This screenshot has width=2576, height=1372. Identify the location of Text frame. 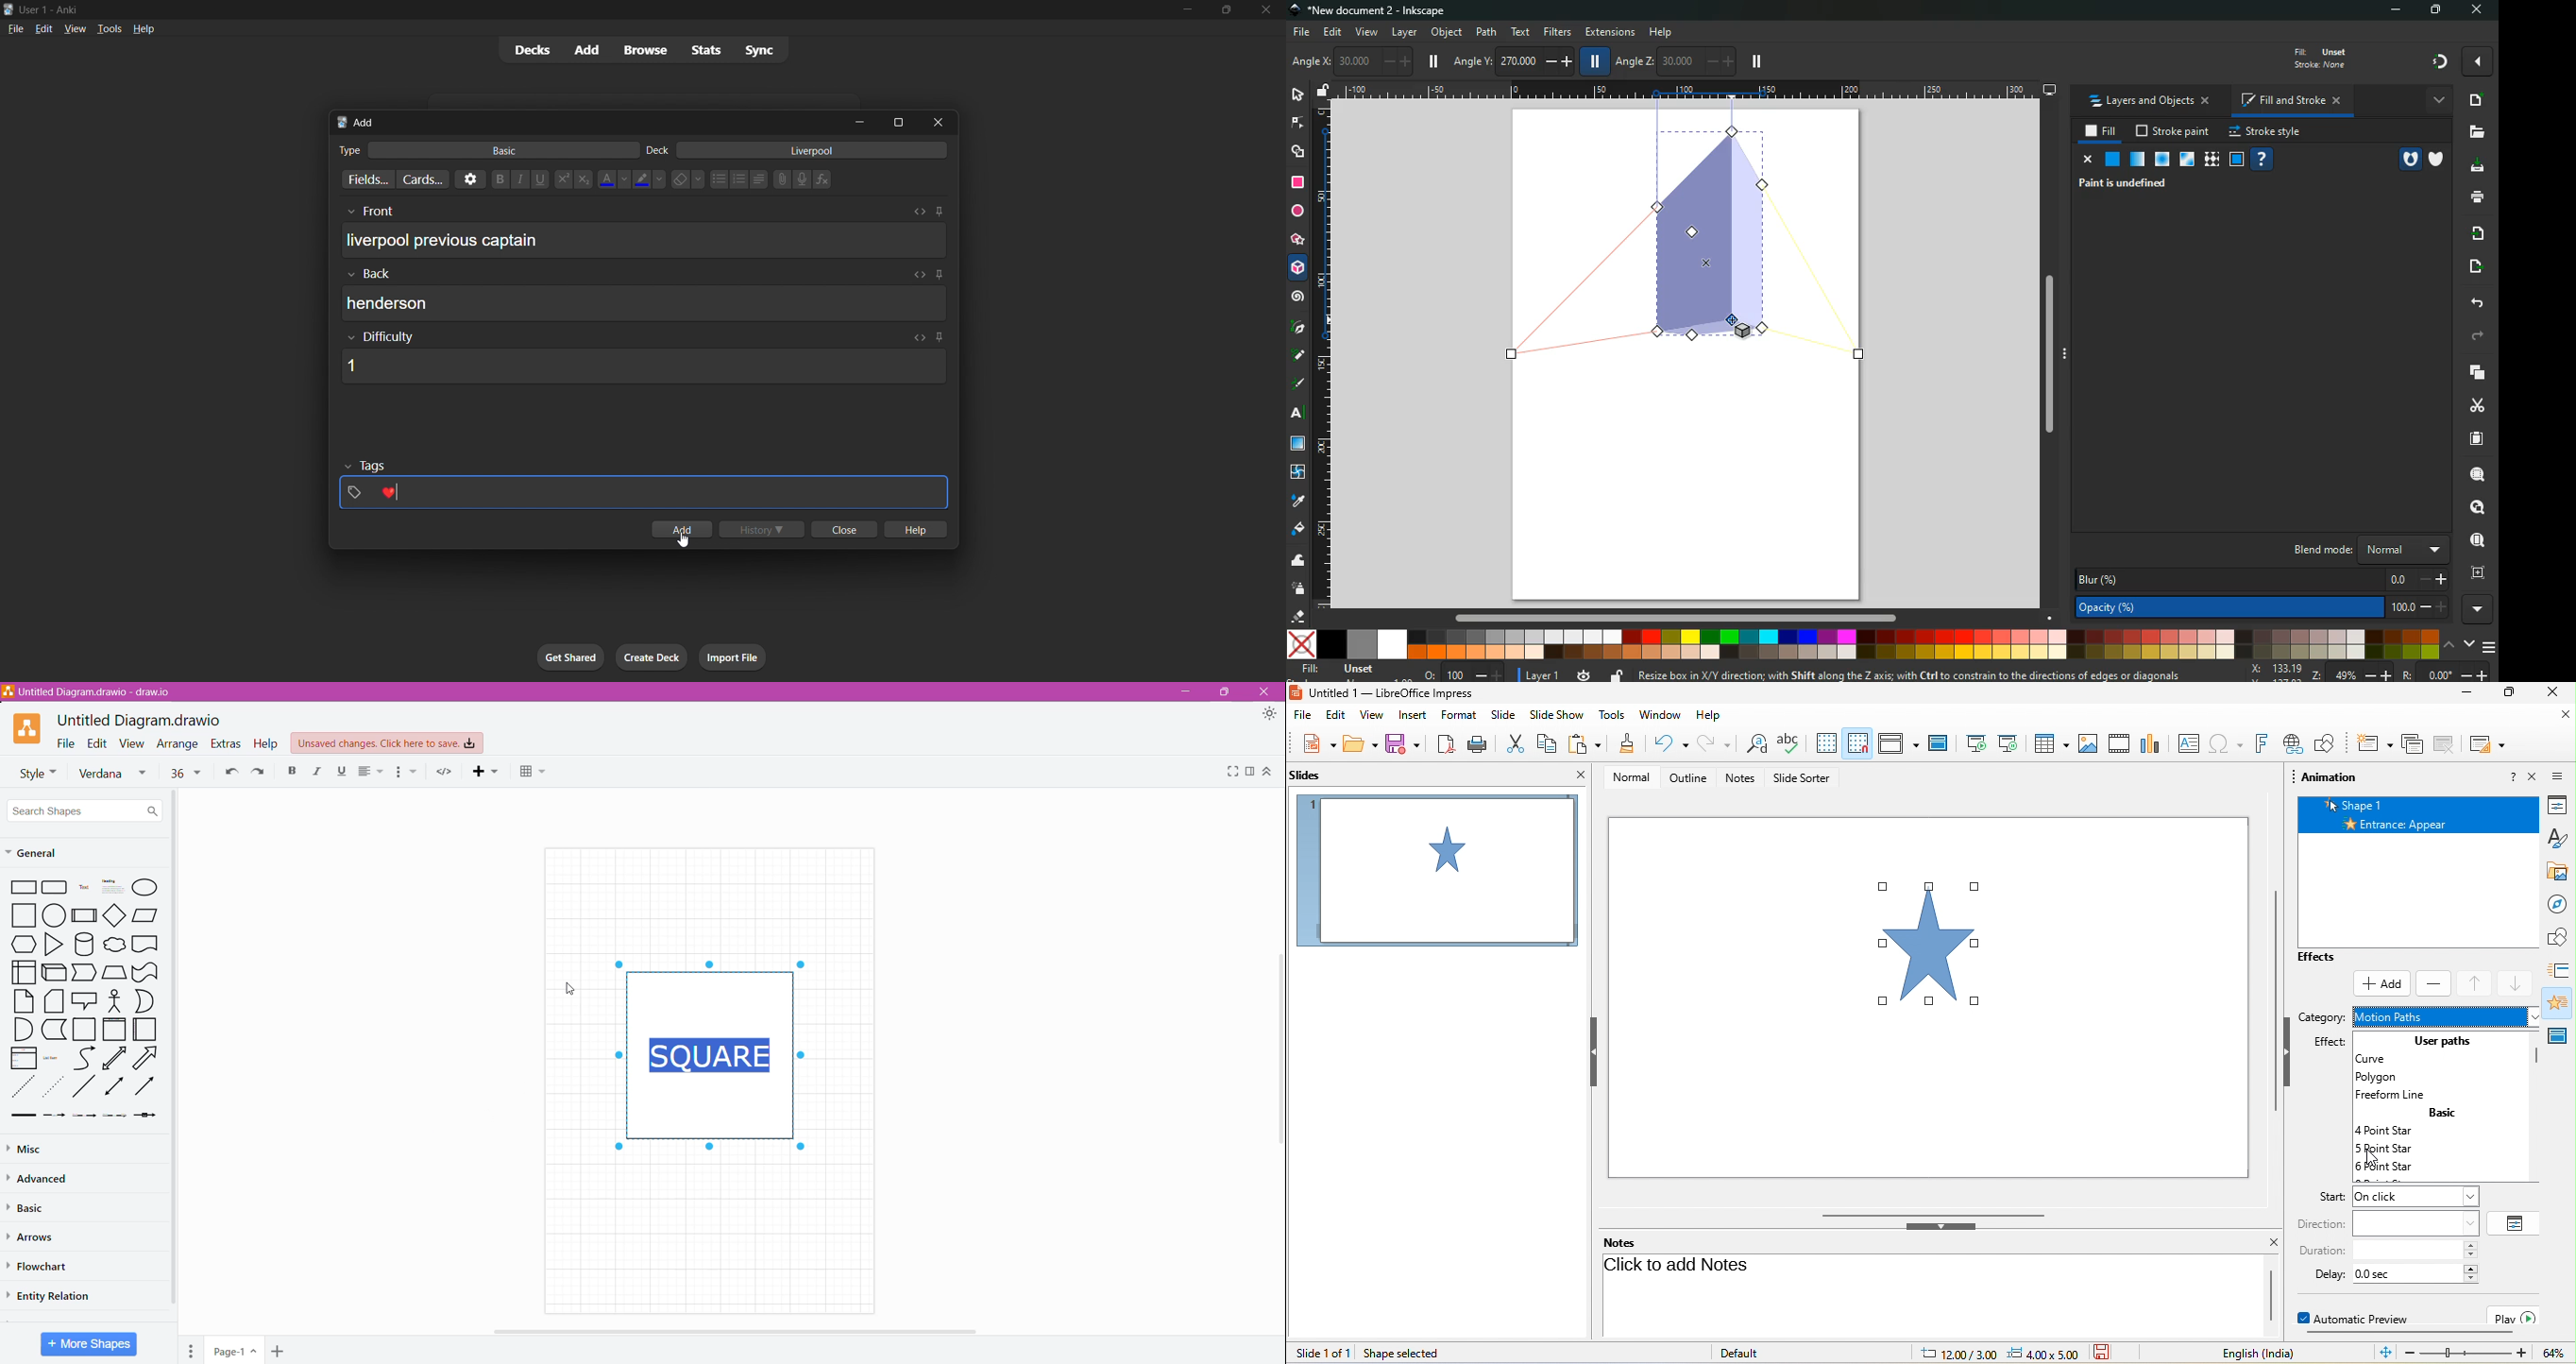
(711, 1056).